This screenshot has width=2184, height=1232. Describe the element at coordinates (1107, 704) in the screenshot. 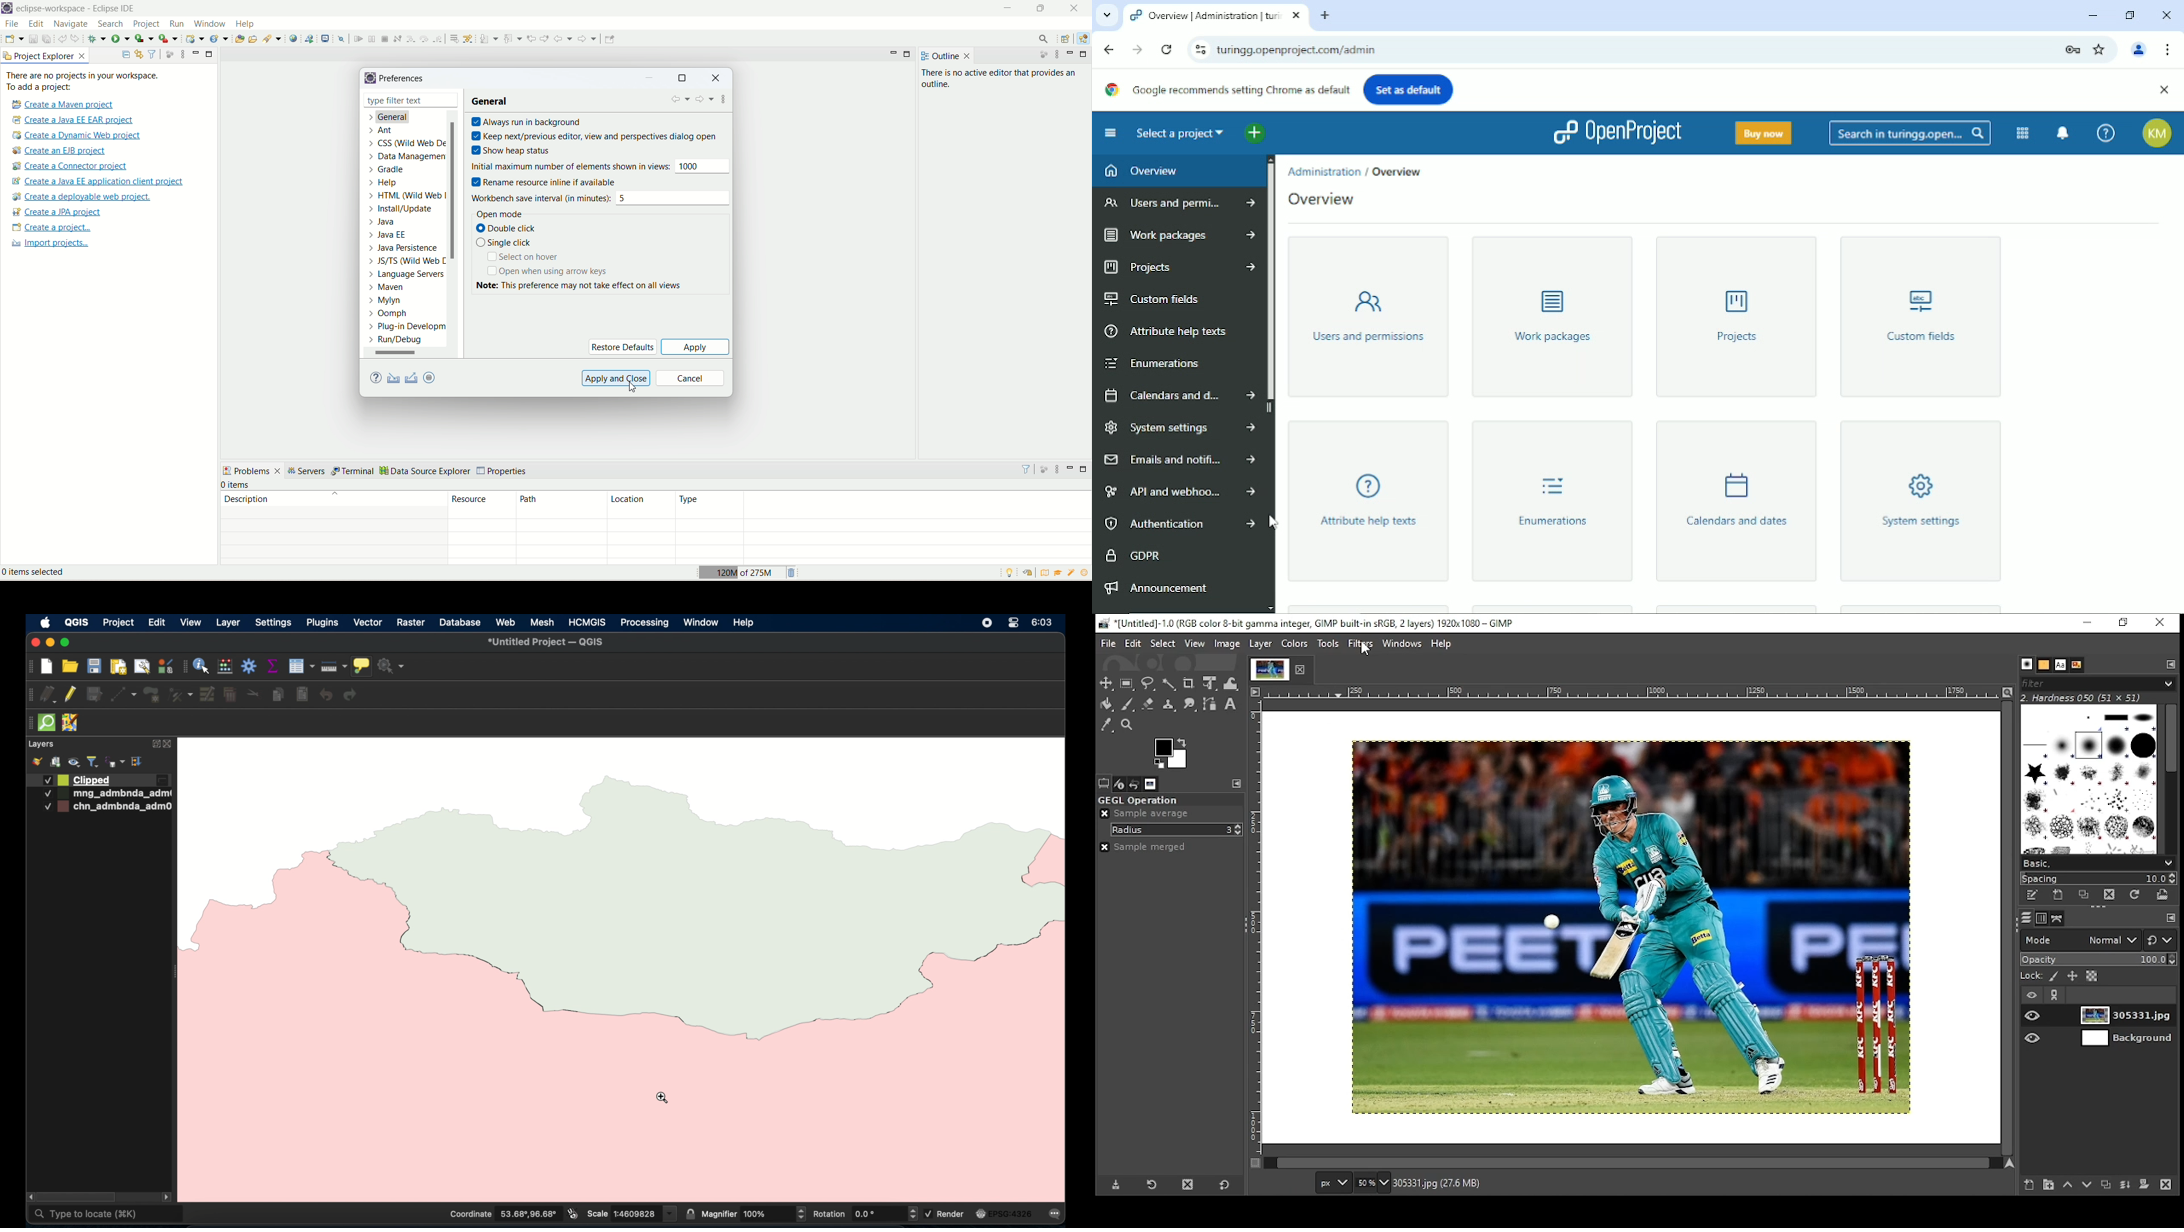

I see `paint bucket tool` at that location.